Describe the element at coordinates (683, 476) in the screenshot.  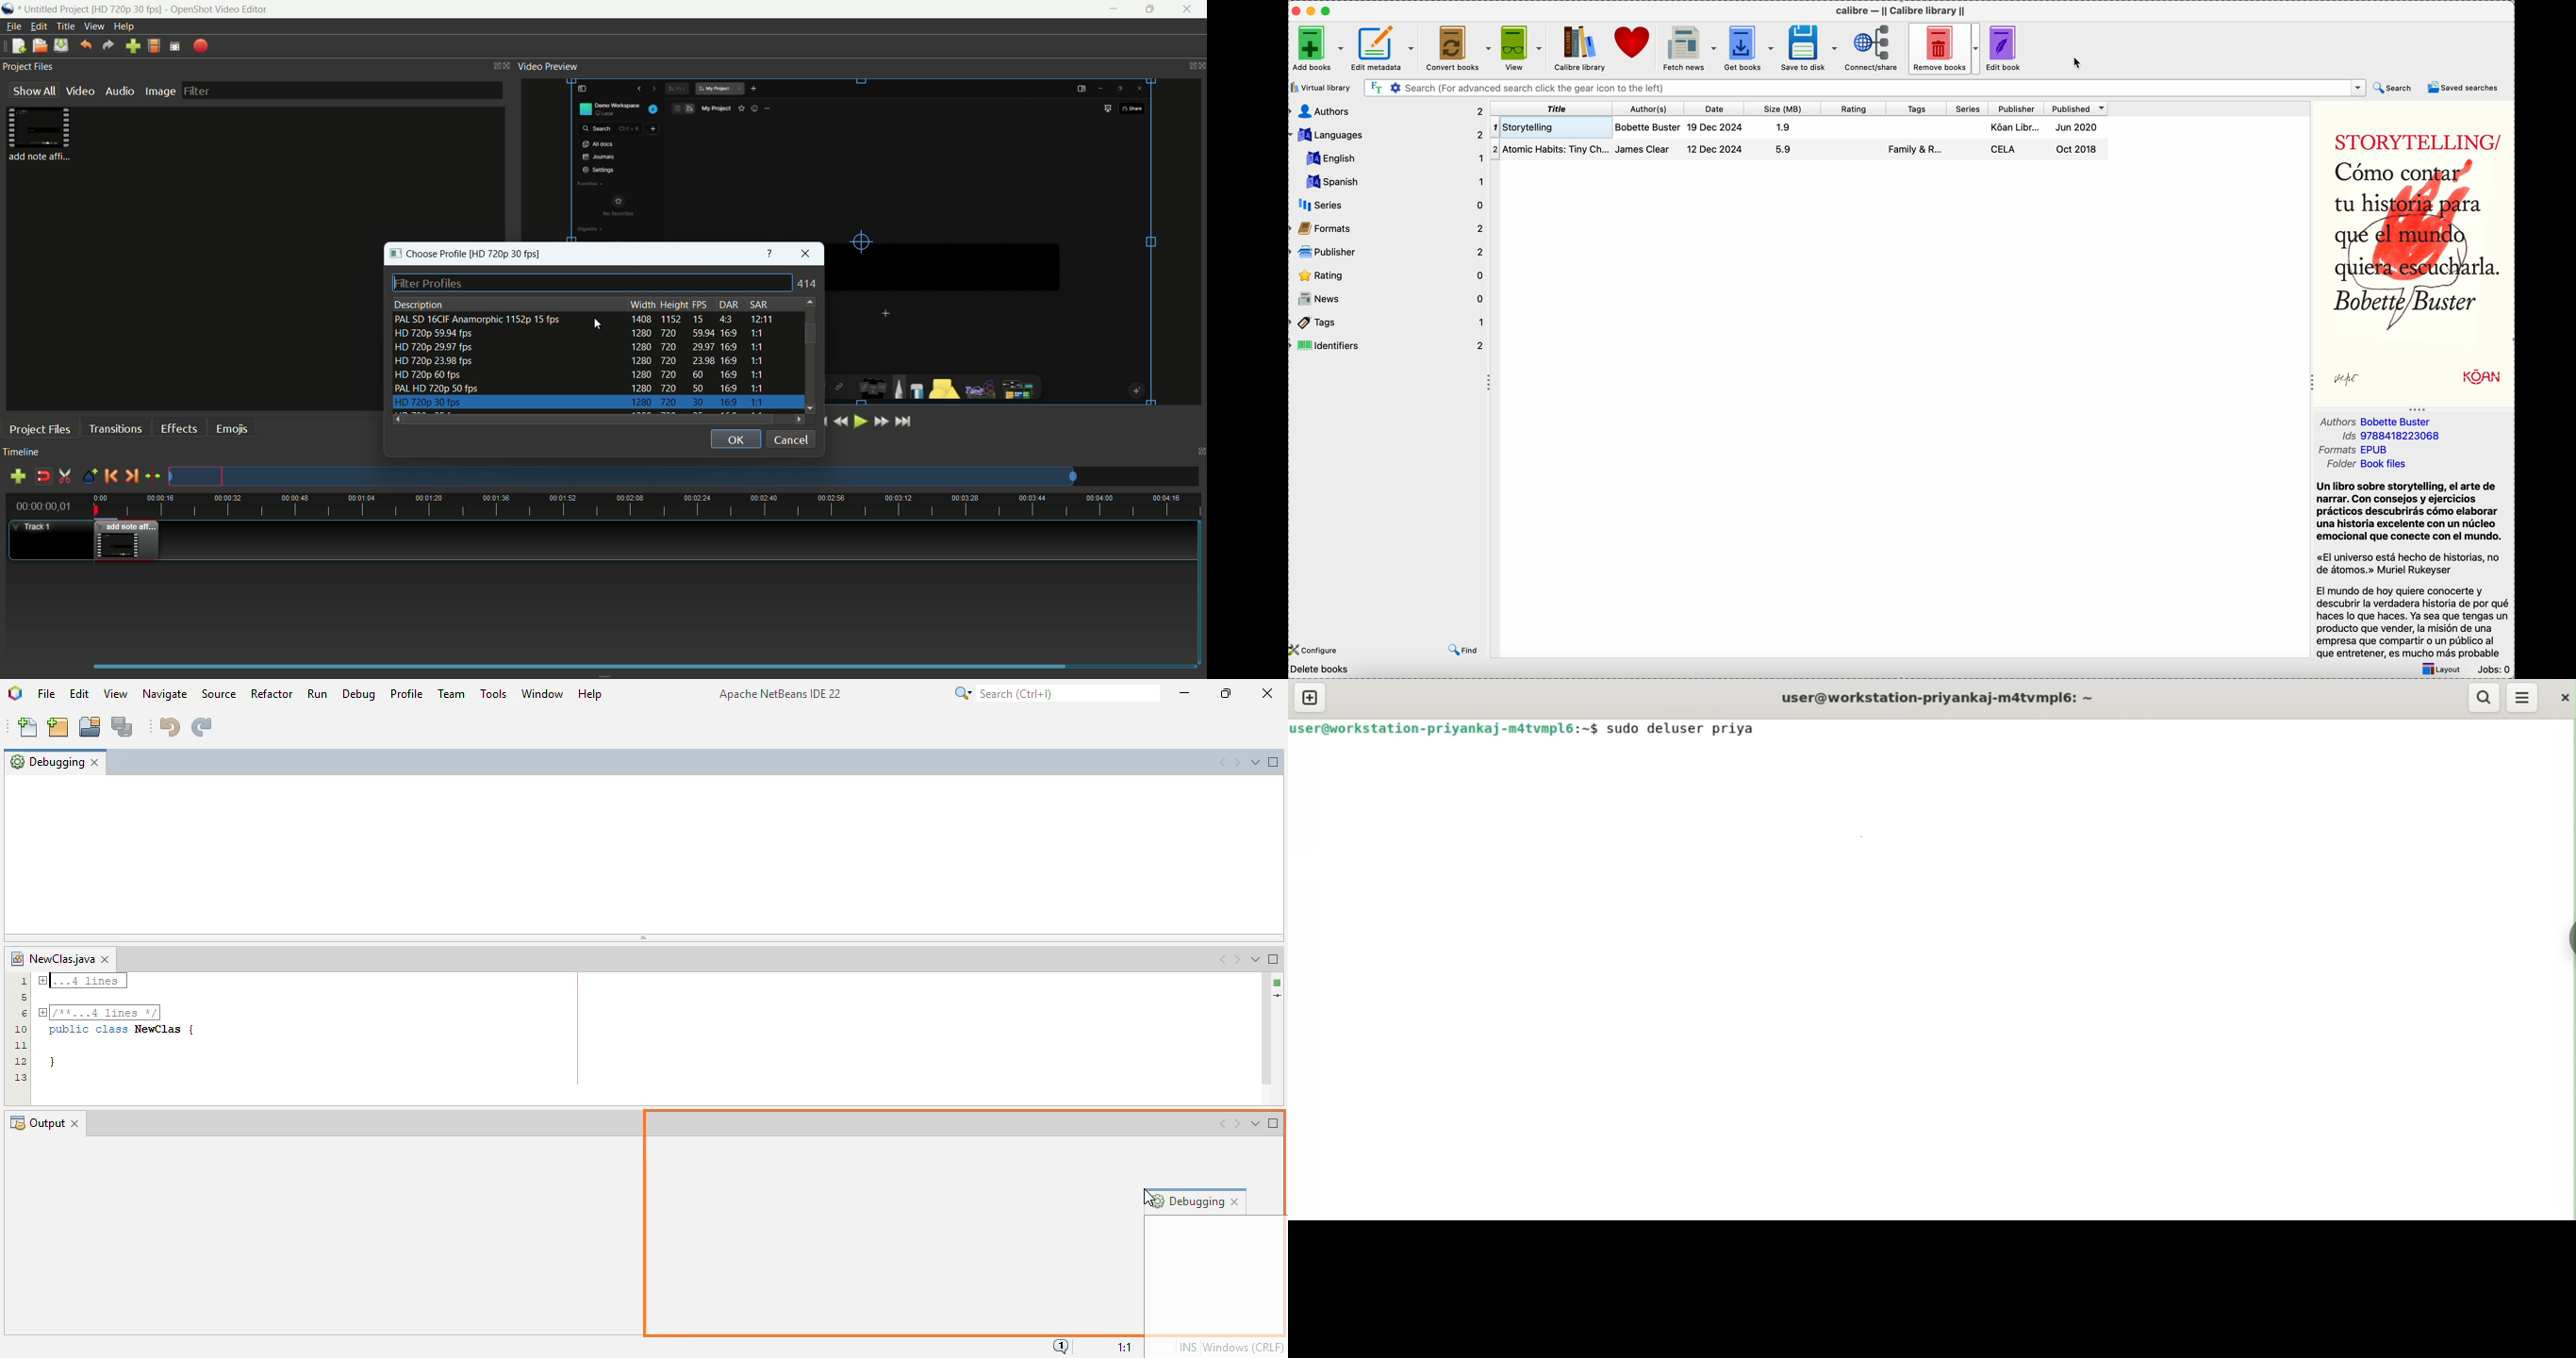
I see `track preview` at that location.